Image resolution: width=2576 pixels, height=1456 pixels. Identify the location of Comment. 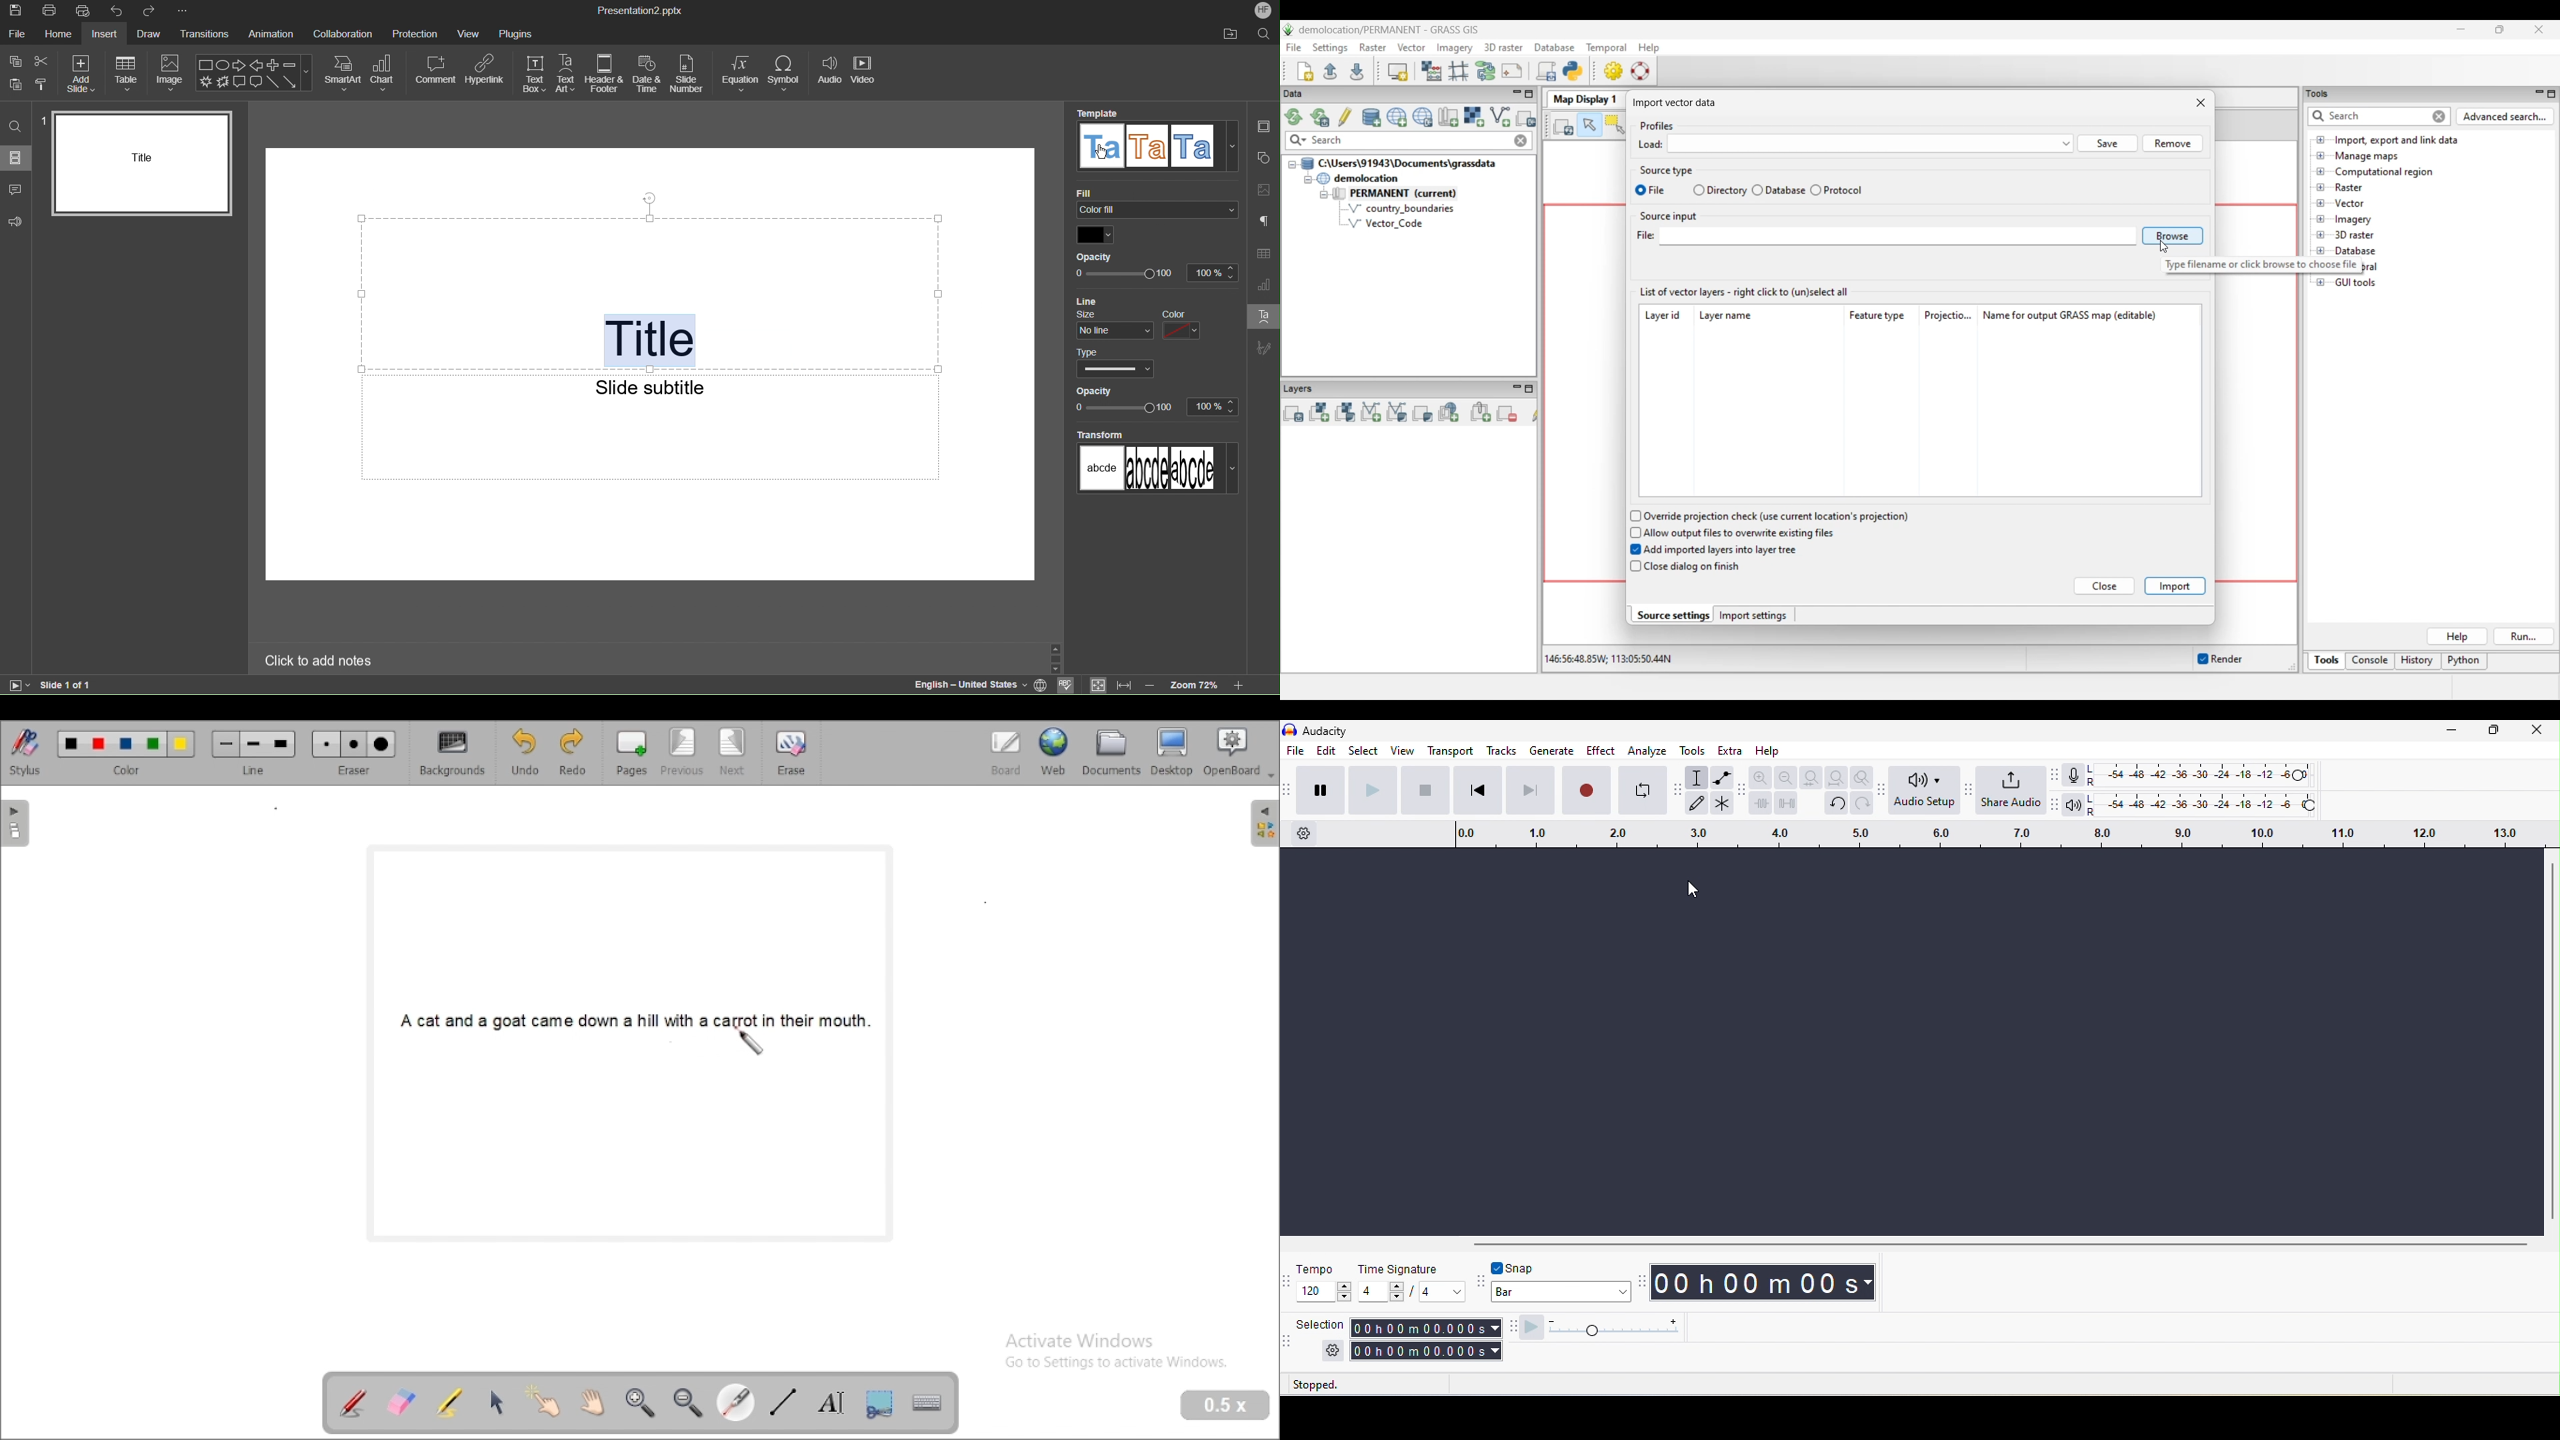
(16, 189).